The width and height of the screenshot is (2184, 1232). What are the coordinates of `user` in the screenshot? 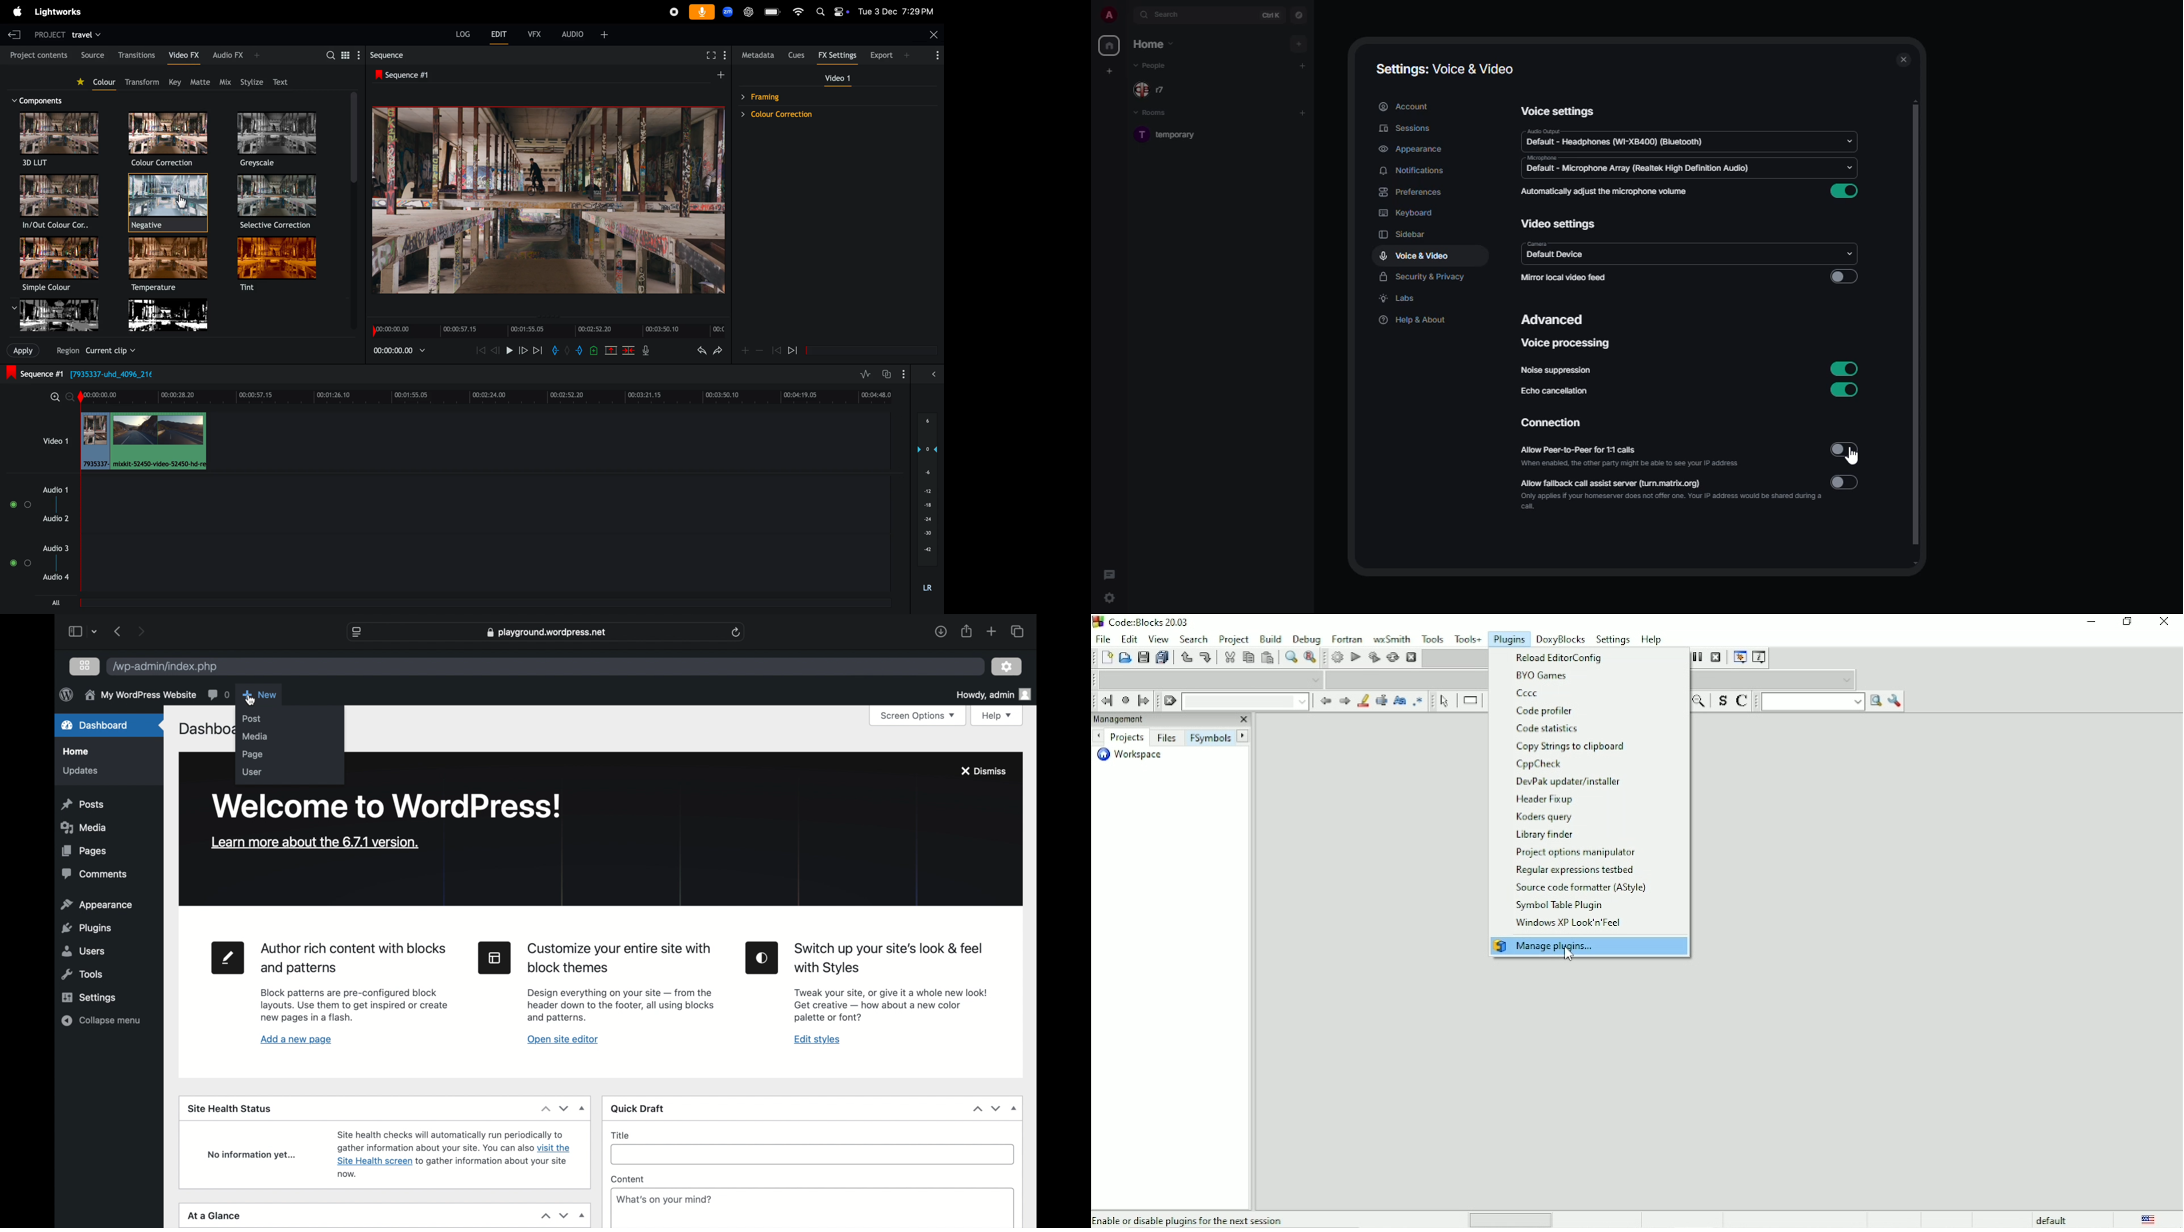 It's located at (252, 772).